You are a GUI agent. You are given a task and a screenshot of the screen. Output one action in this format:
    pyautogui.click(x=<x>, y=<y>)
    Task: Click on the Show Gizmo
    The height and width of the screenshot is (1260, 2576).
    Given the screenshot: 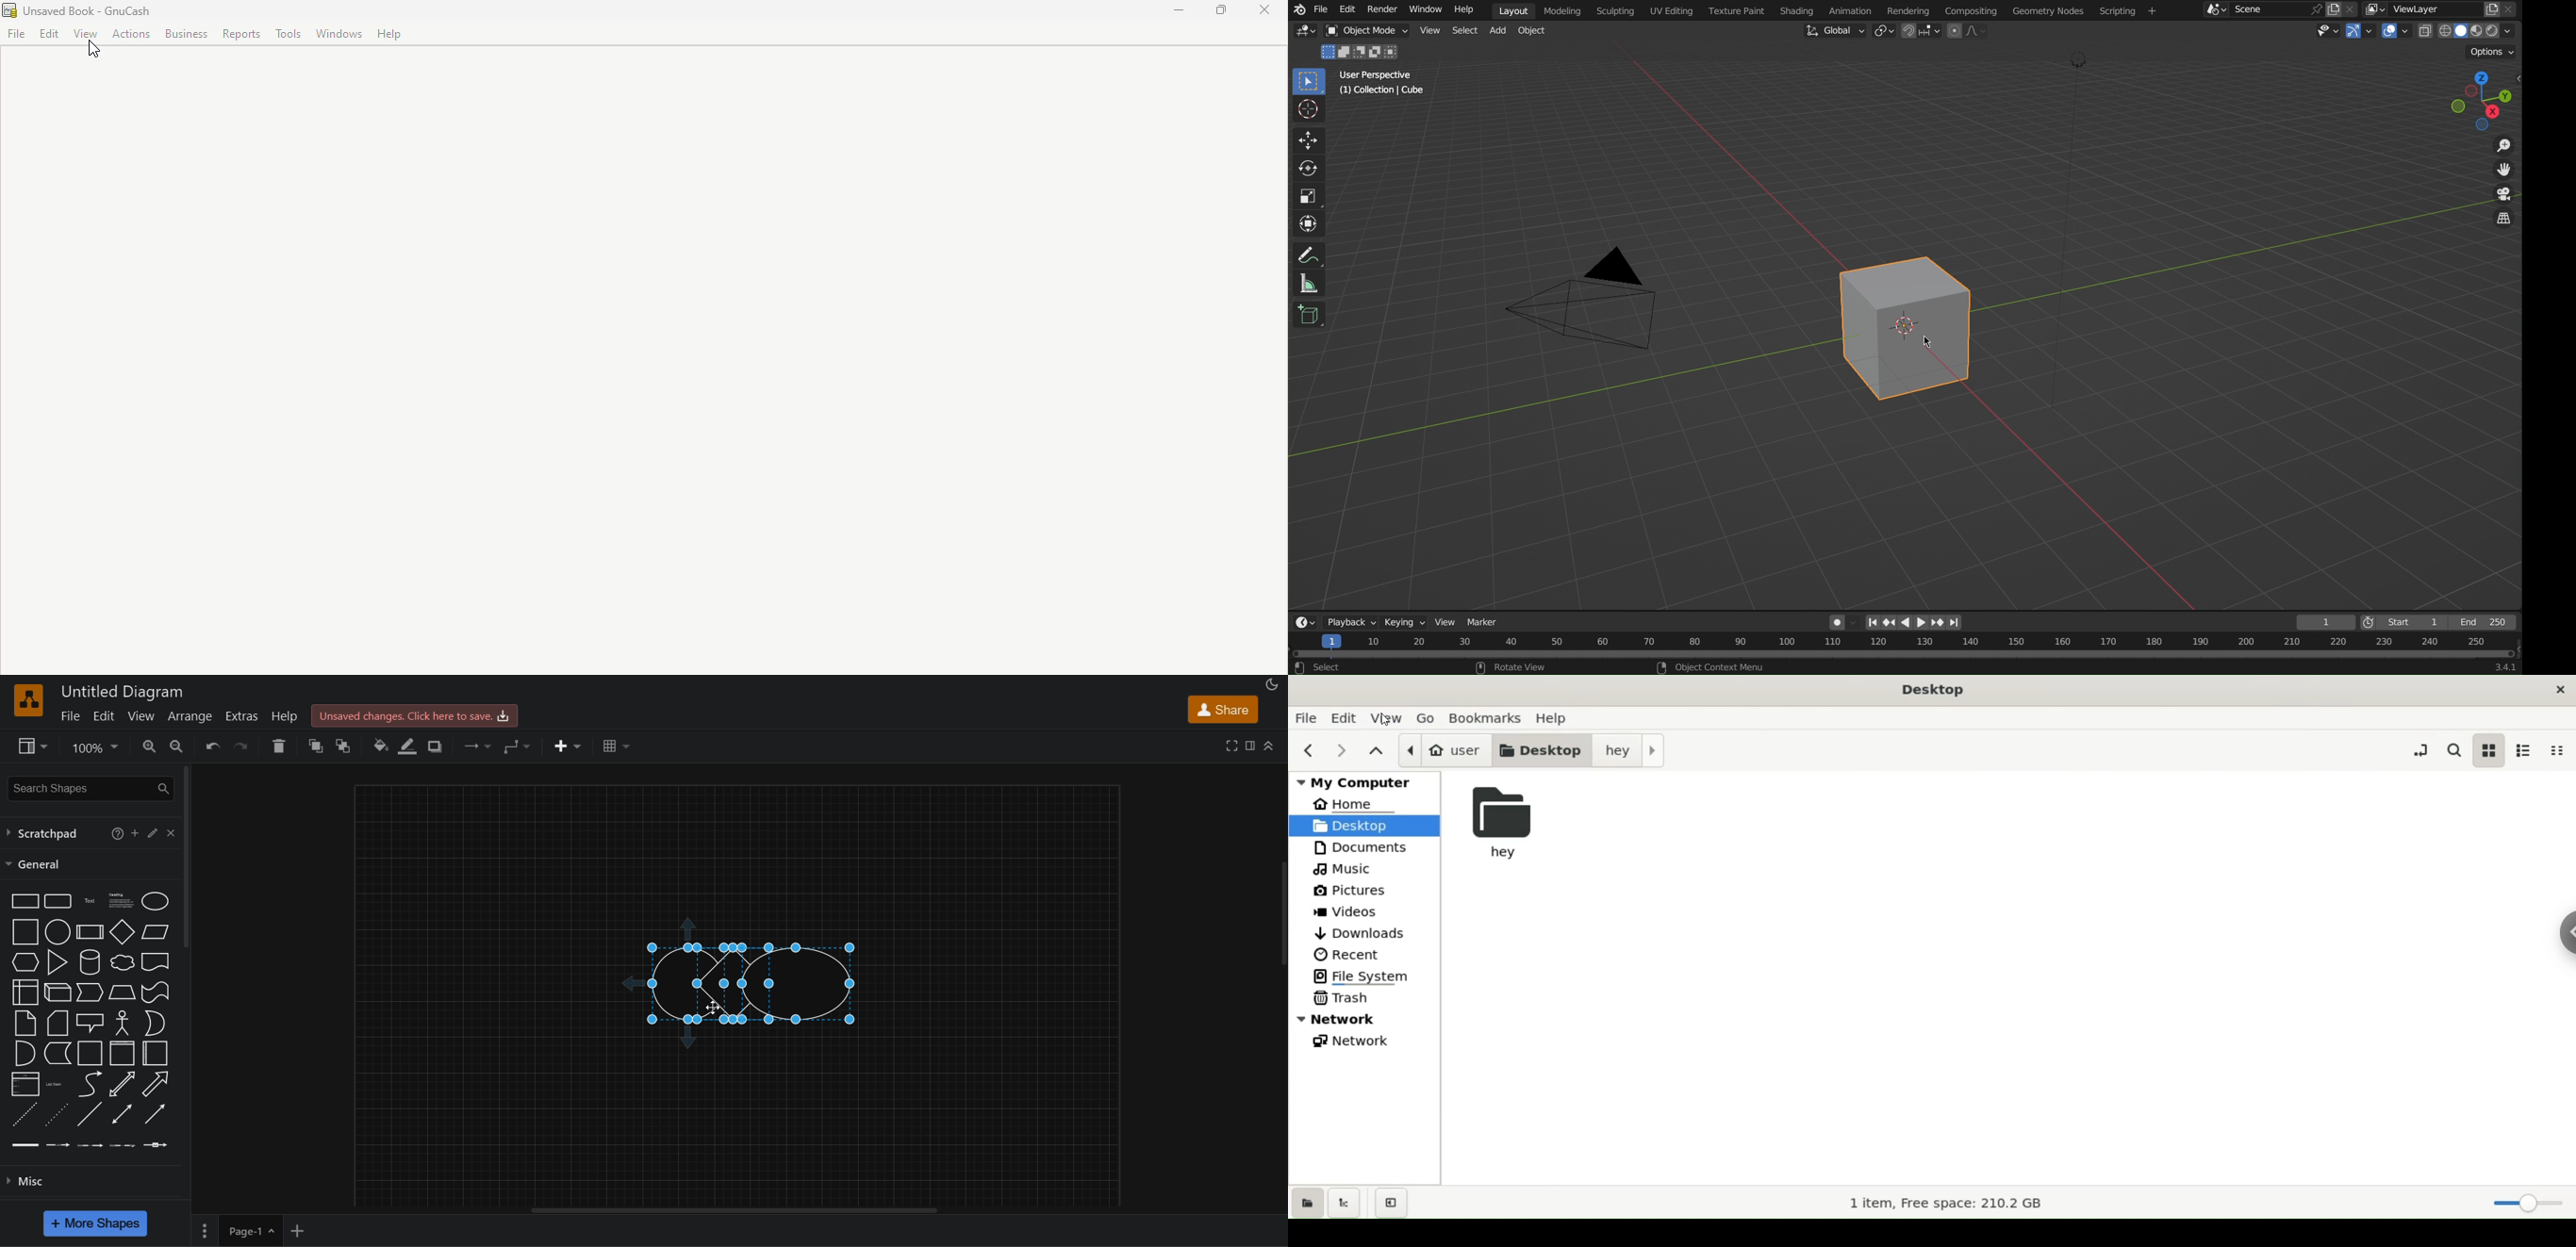 What is the action you would take?
    pyautogui.click(x=2361, y=33)
    